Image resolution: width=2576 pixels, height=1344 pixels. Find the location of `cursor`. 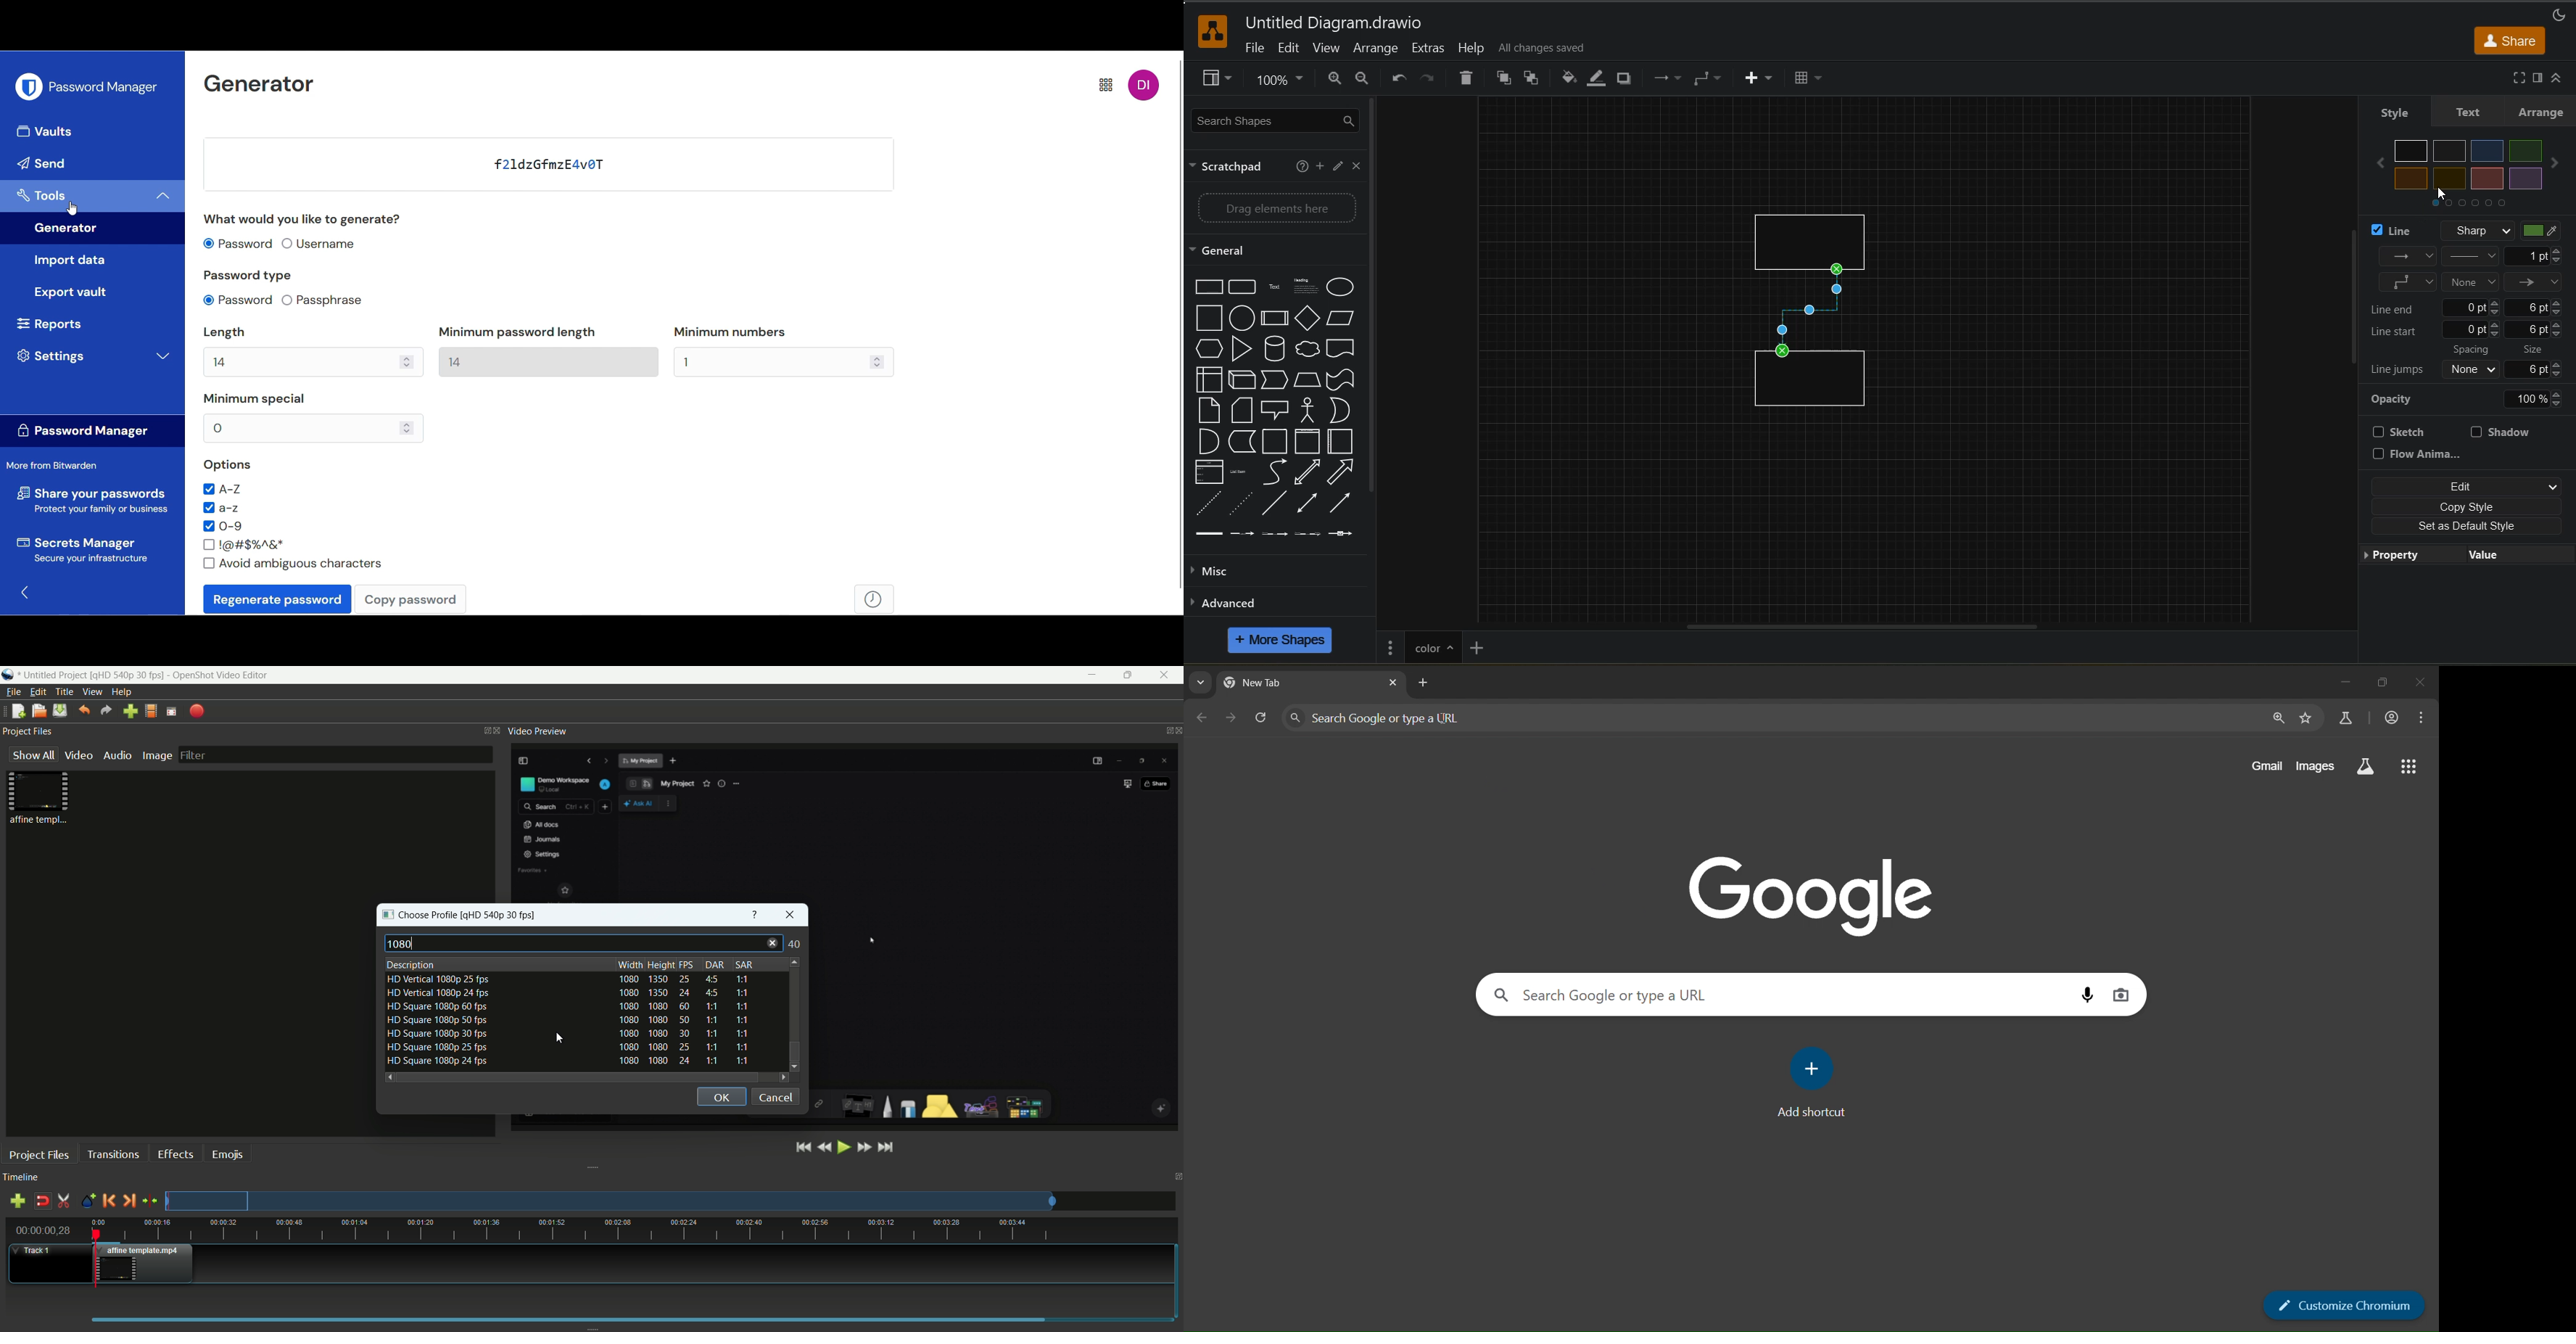

cursor is located at coordinates (2445, 195).